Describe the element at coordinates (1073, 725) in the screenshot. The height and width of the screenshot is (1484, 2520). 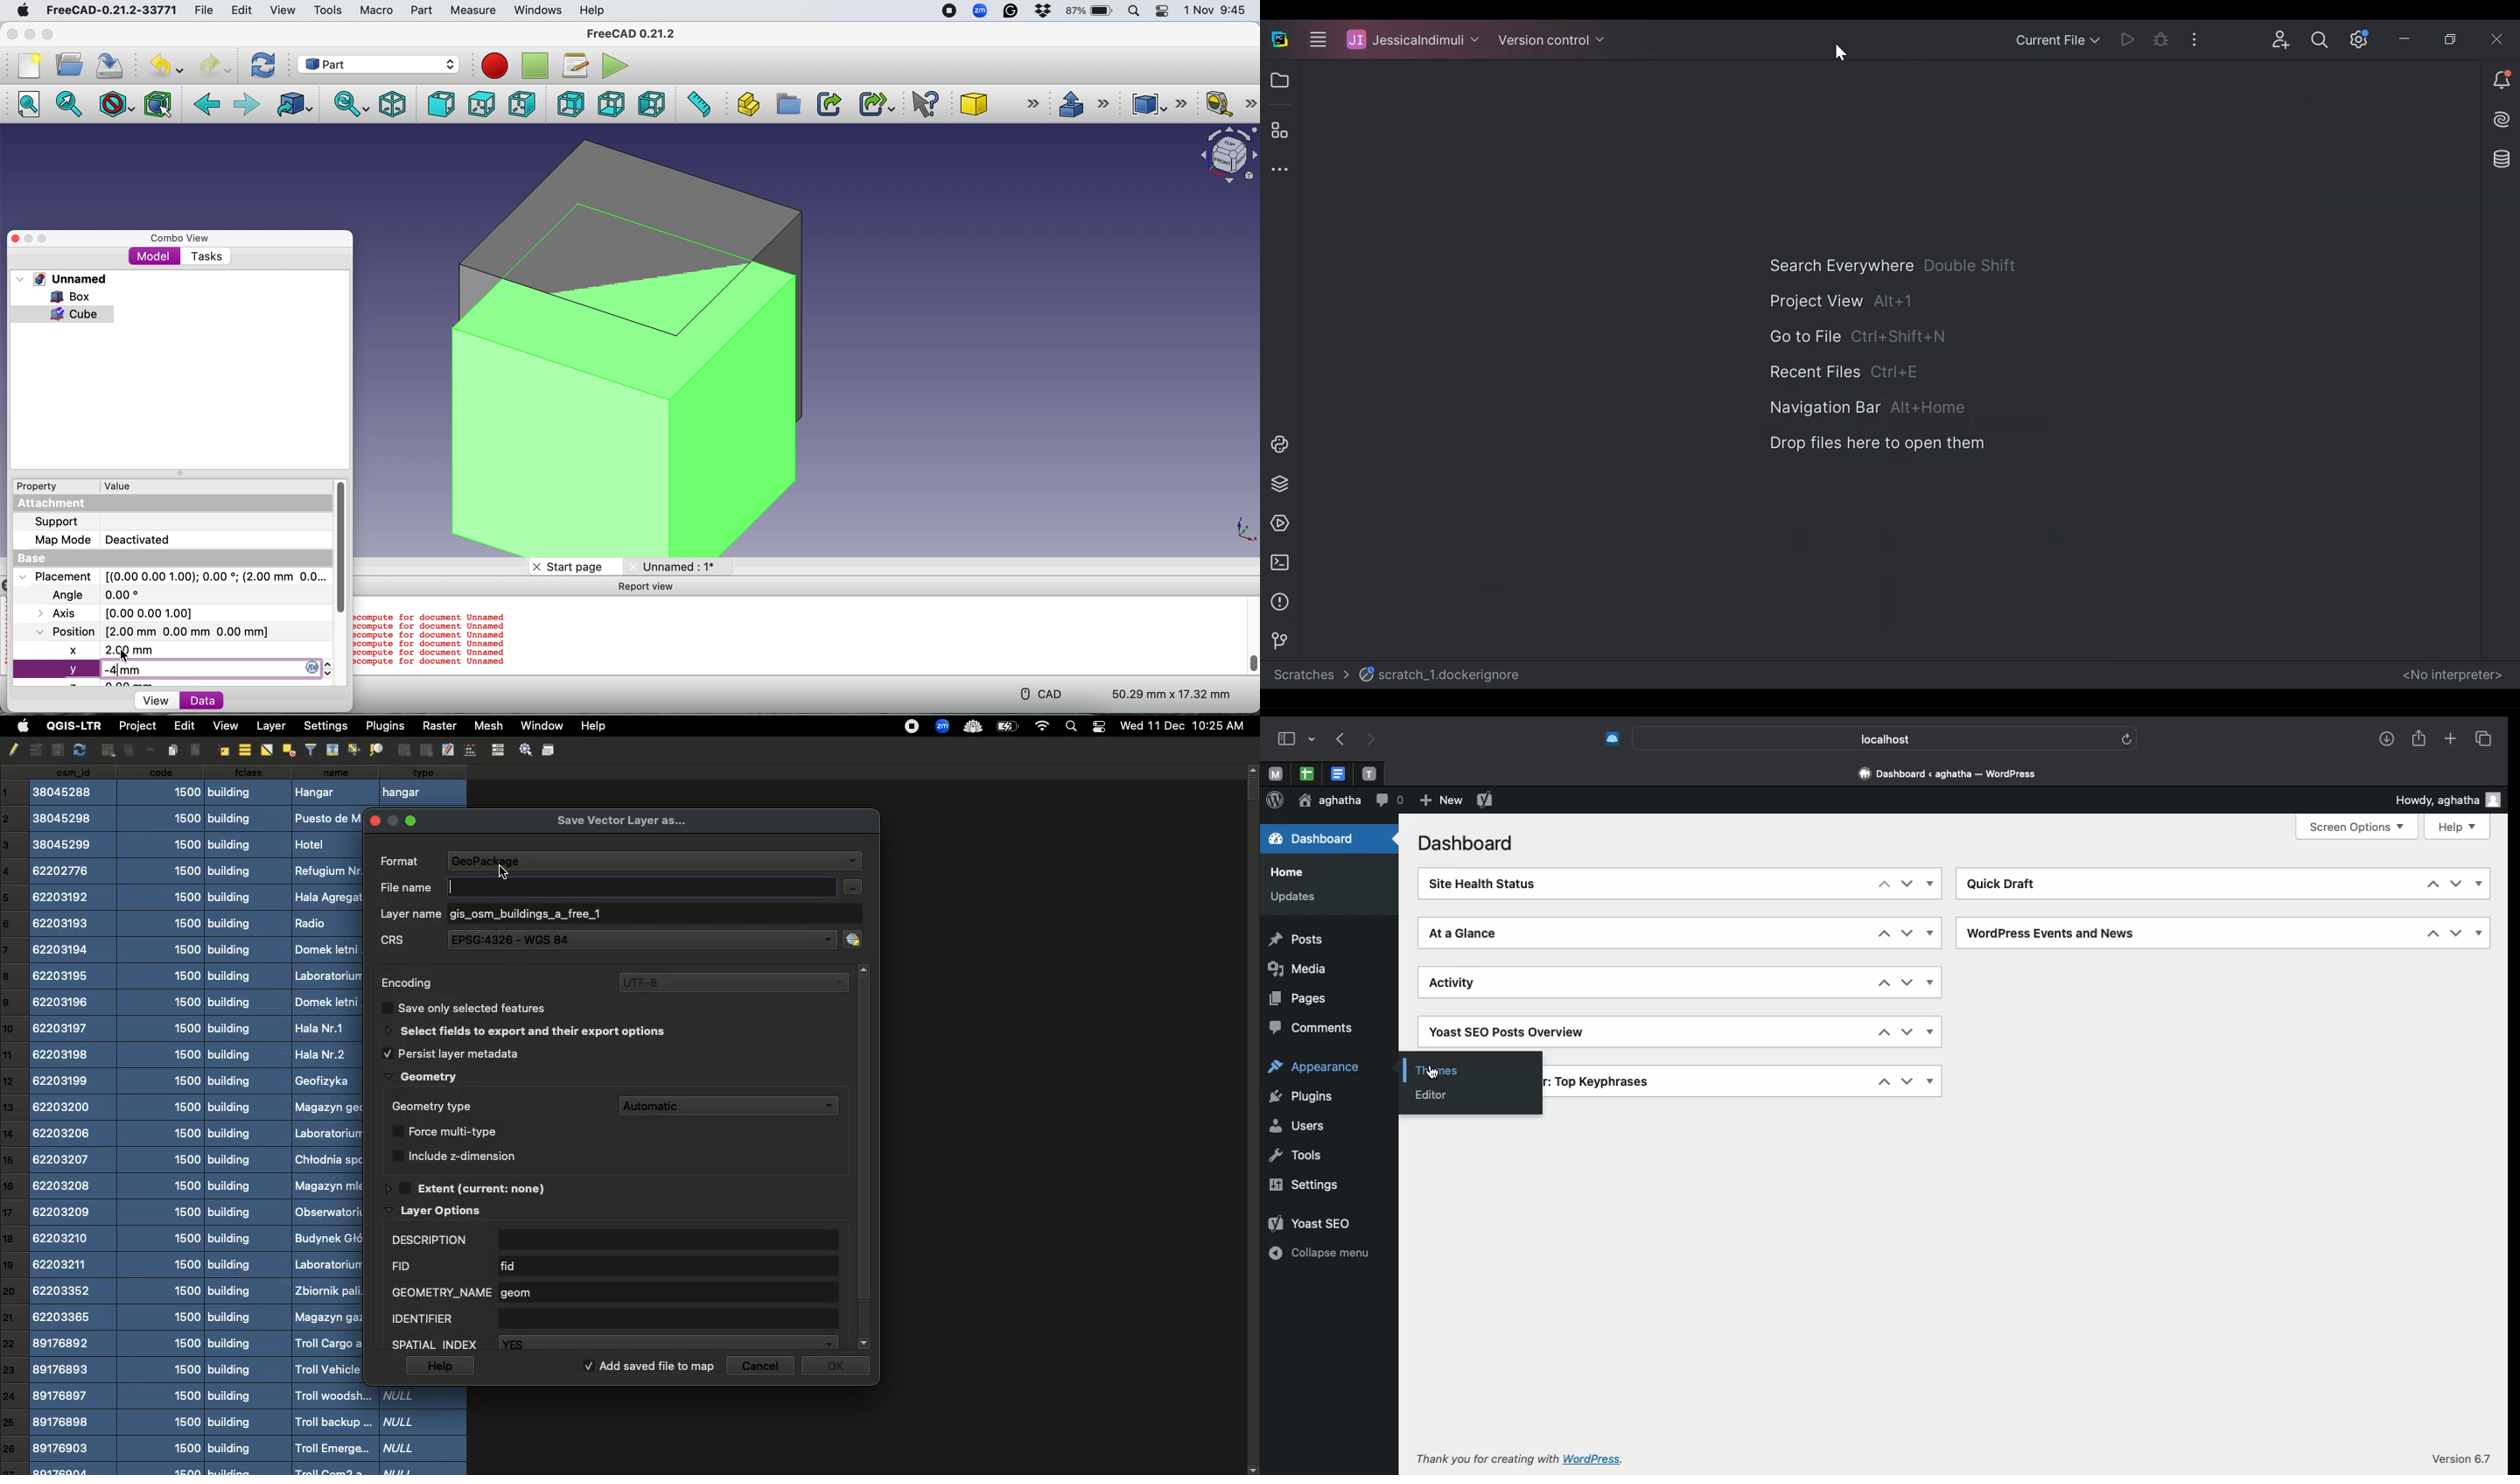
I see `Search` at that location.